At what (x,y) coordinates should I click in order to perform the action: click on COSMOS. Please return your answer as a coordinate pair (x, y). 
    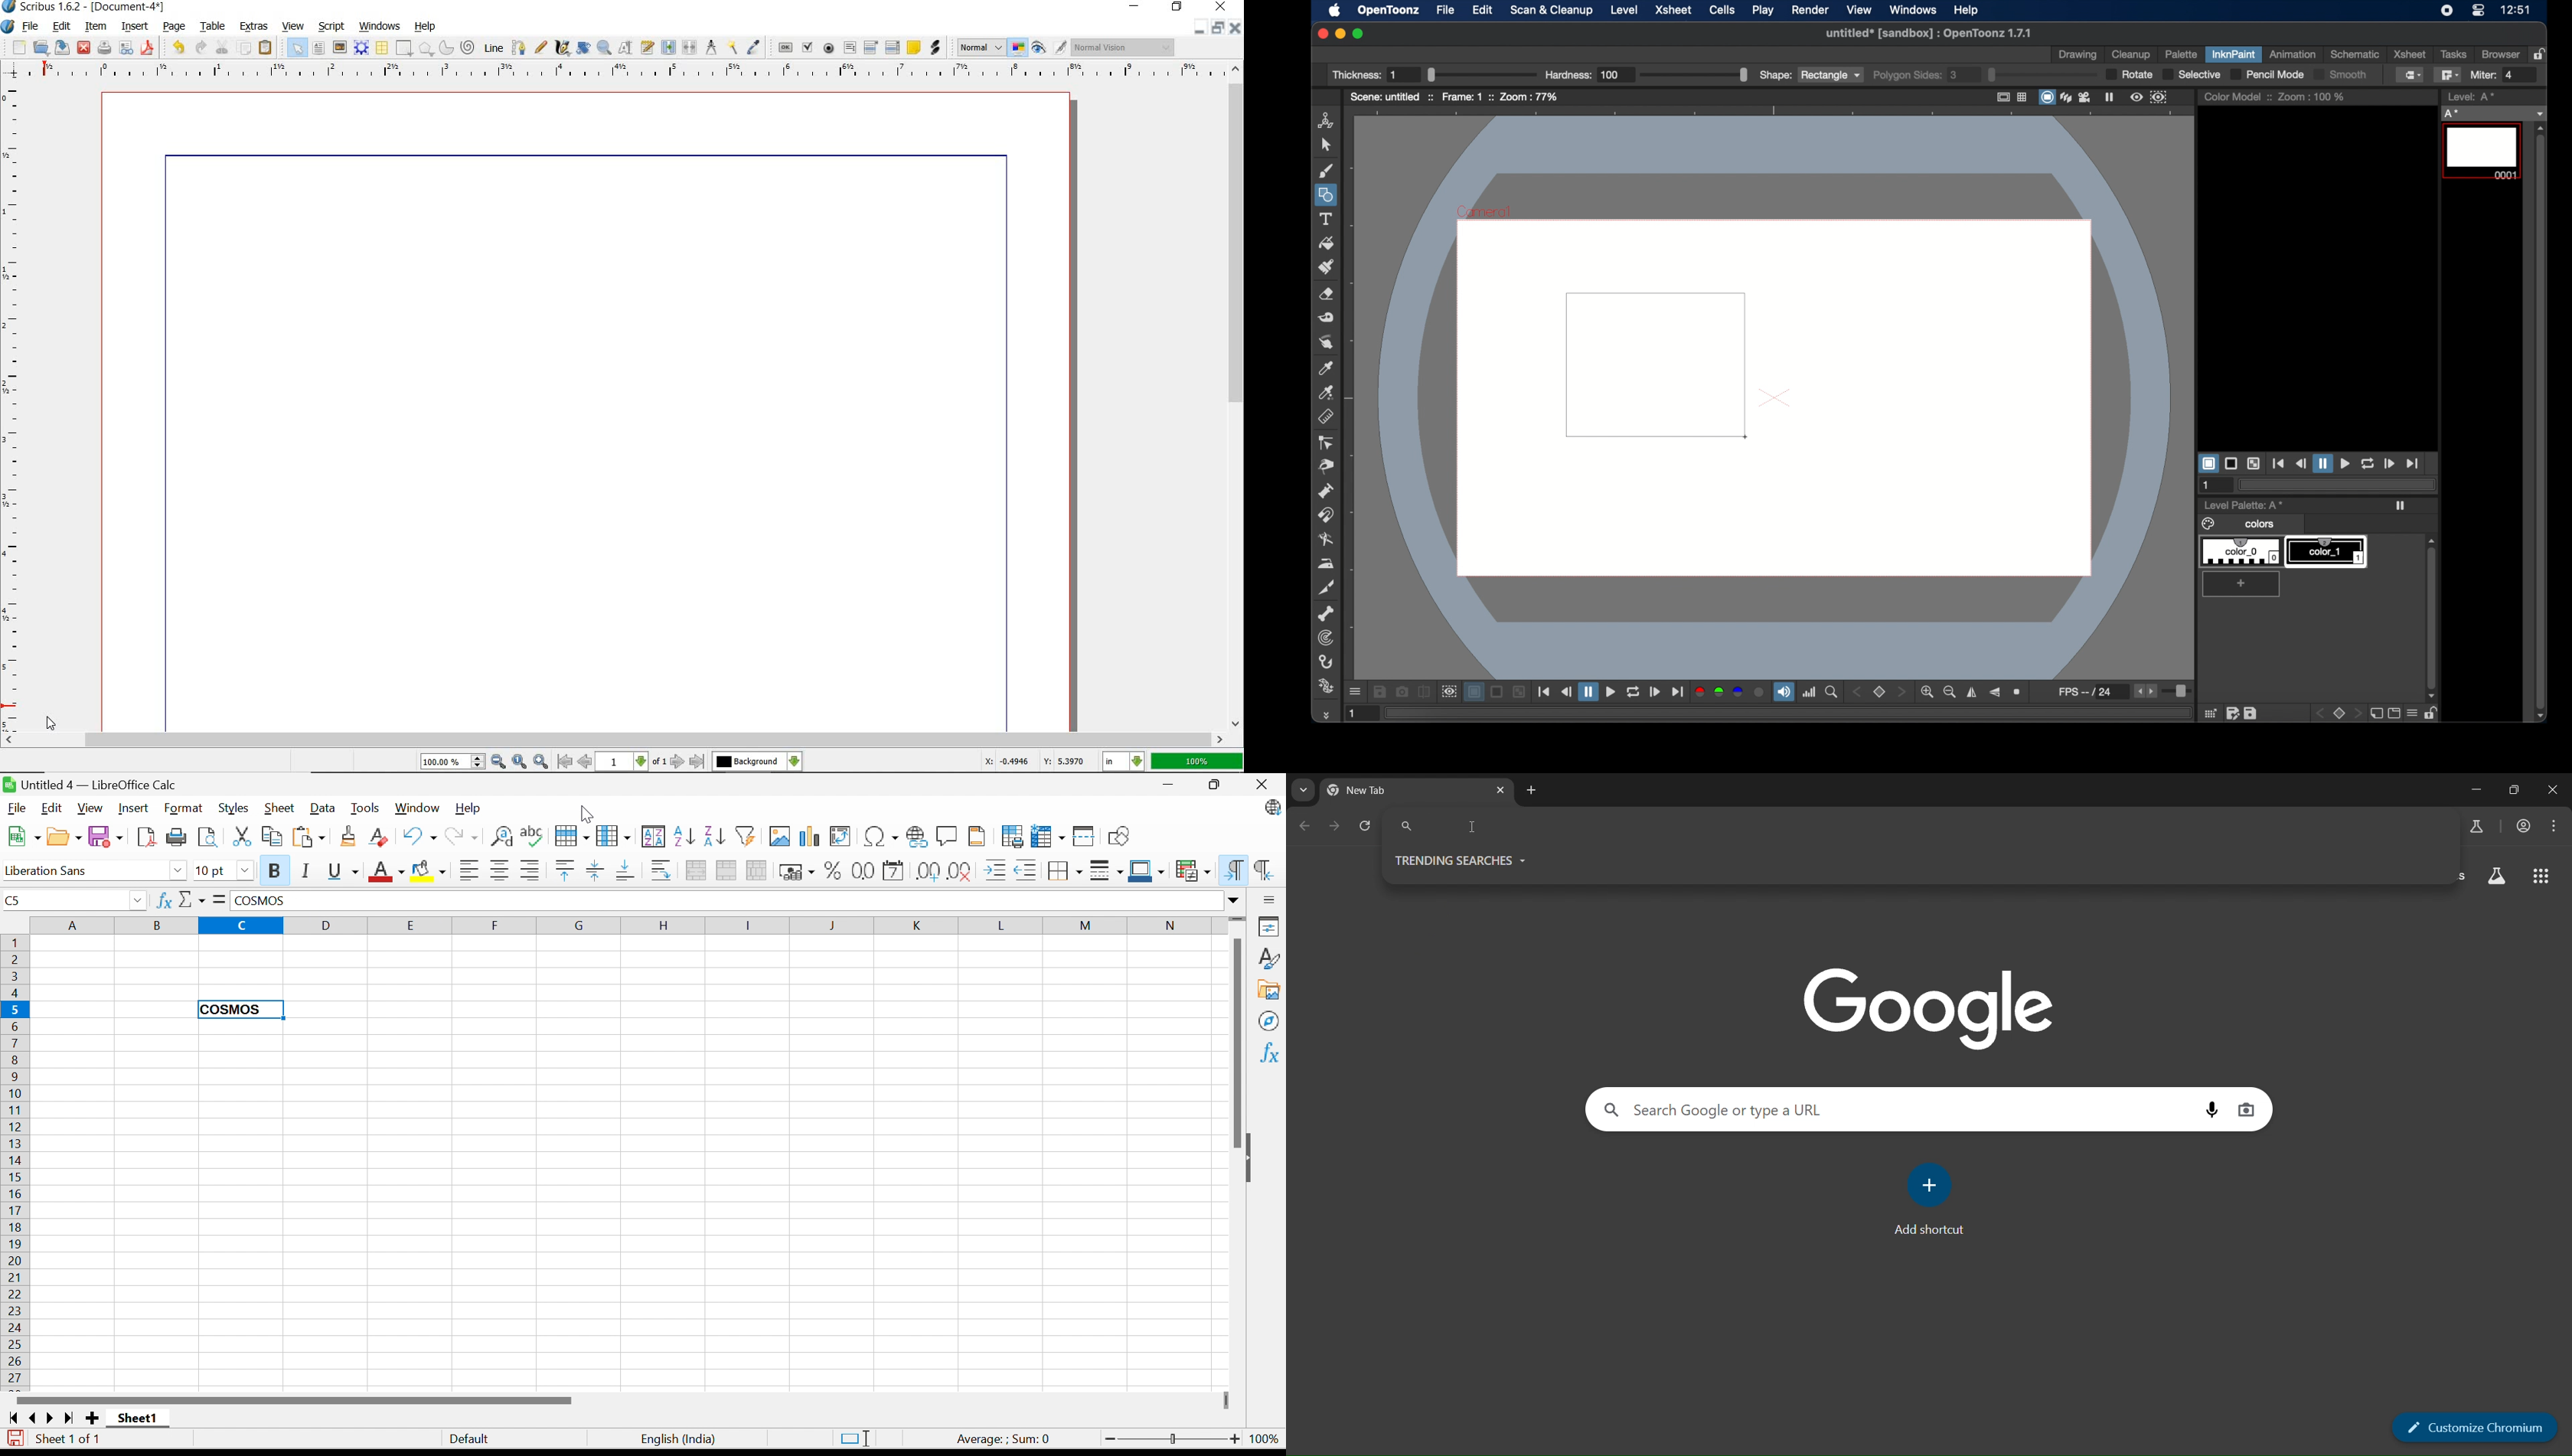
    Looking at the image, I should click on (258, 900).